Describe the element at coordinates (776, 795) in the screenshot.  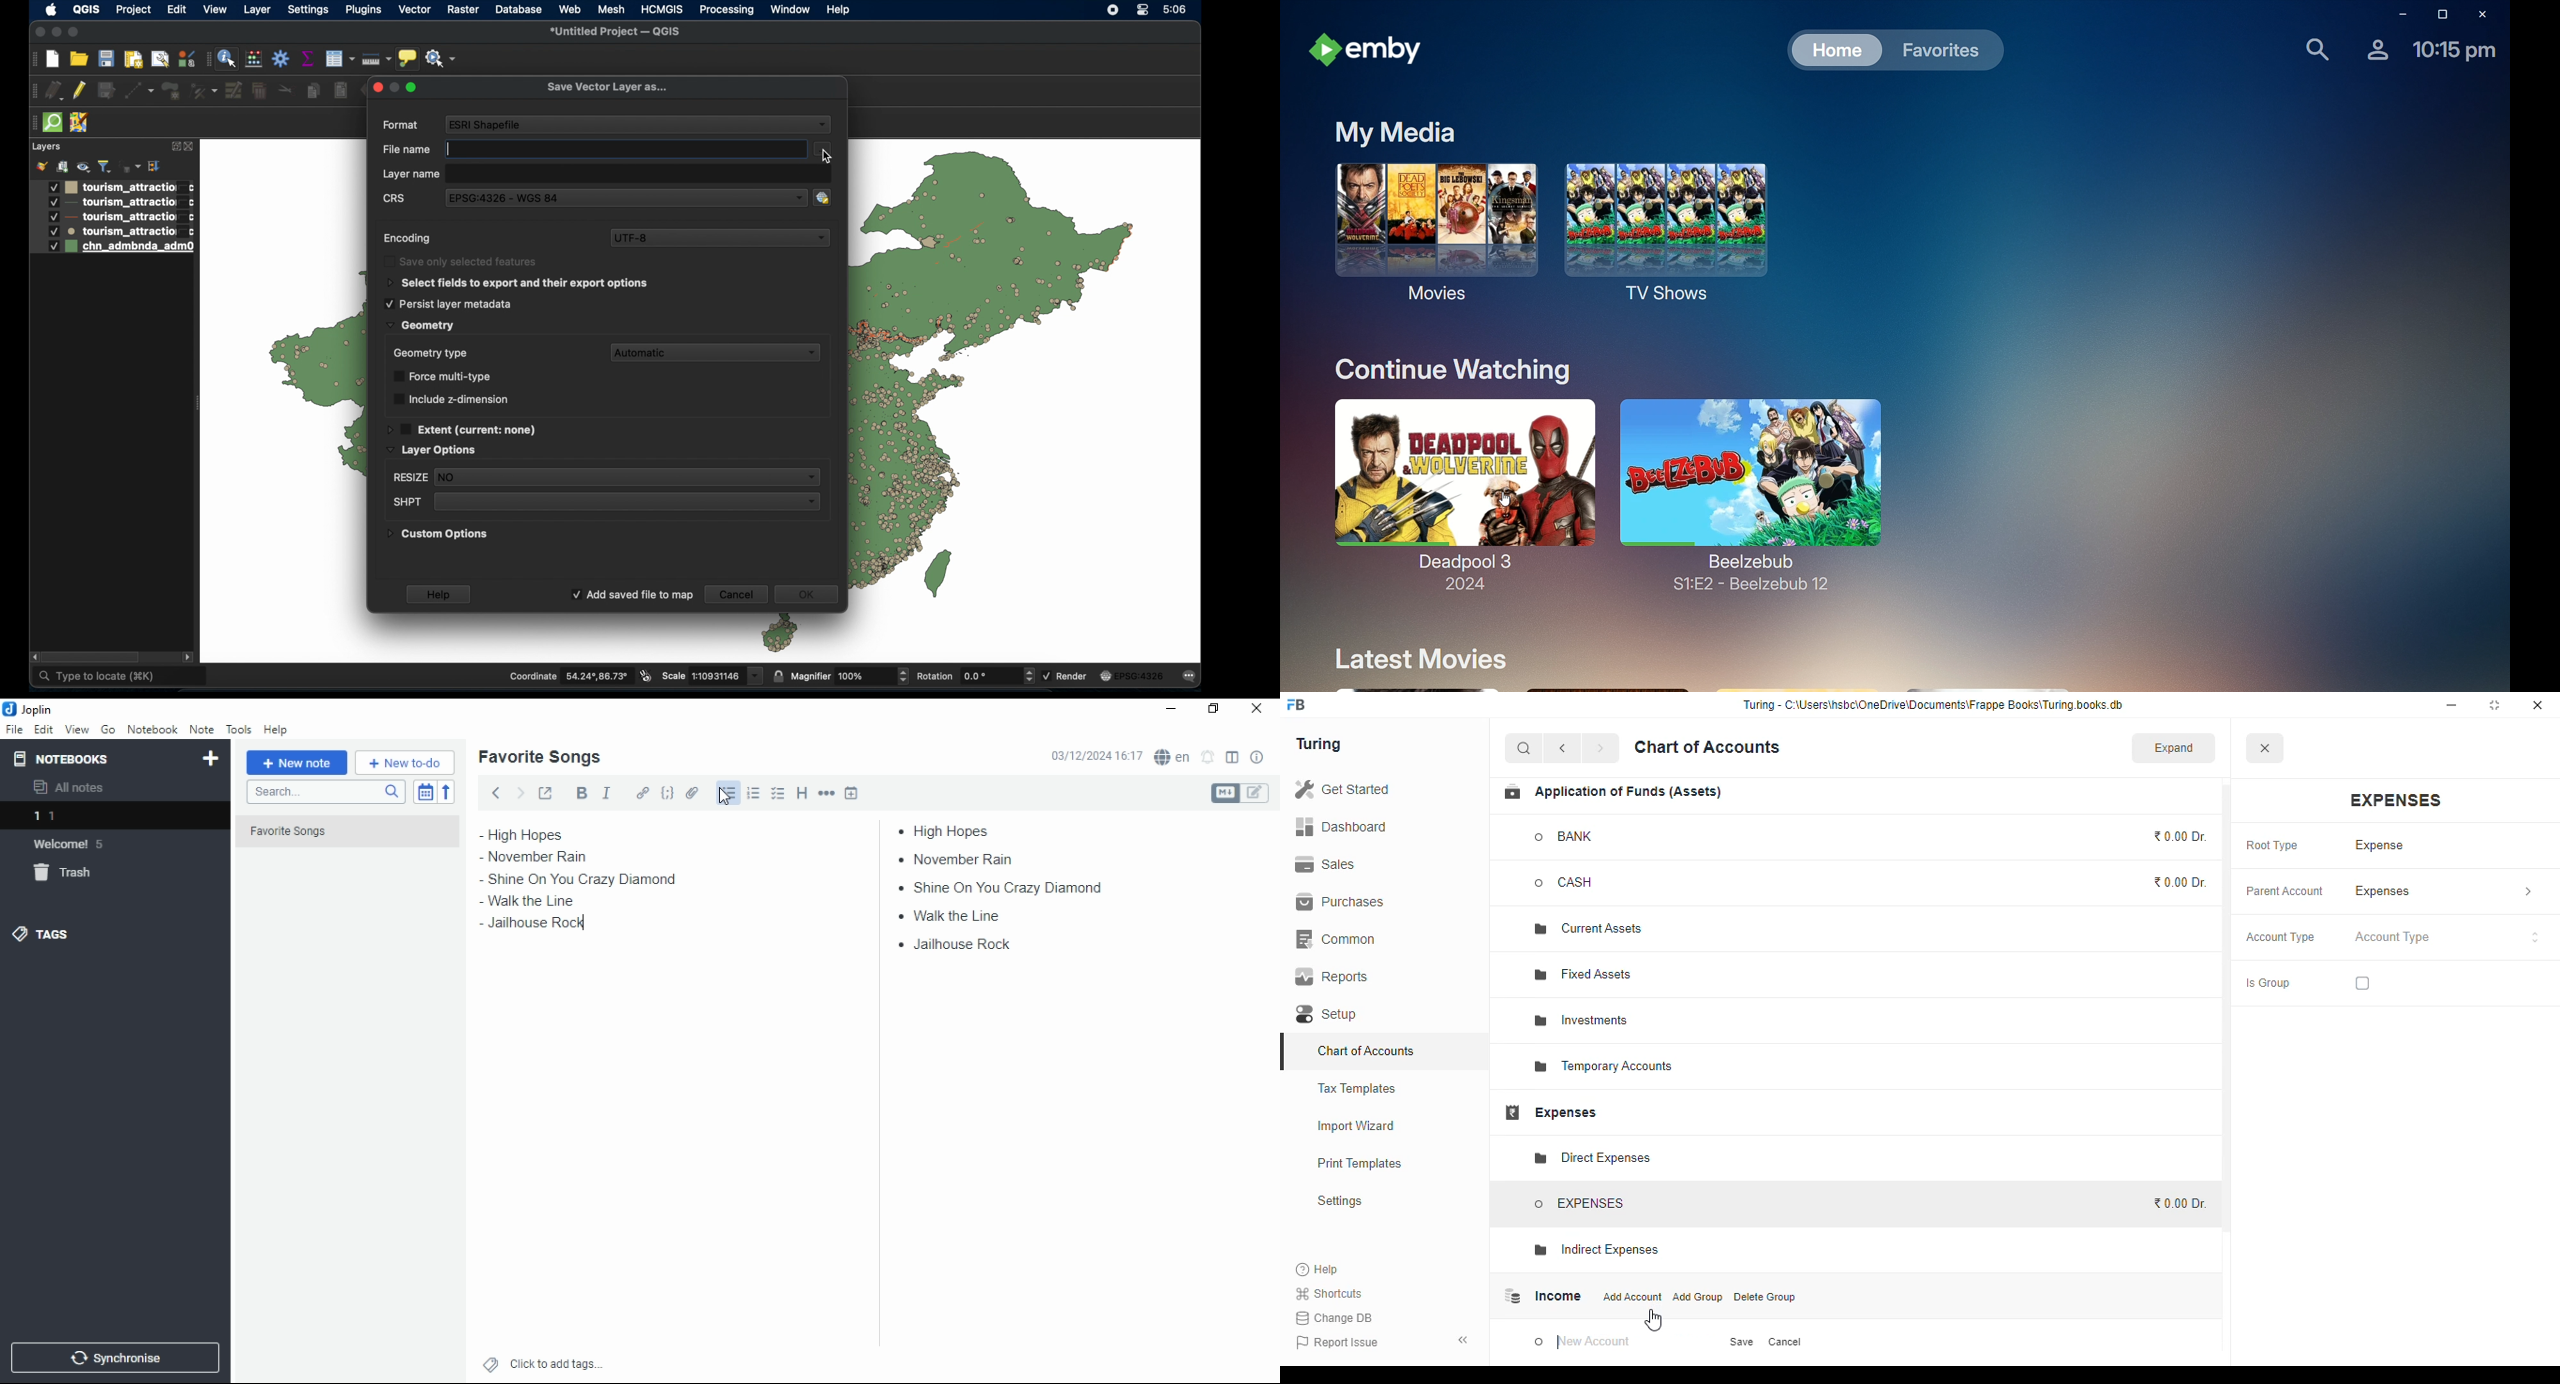
I see `checkbox` at that location.